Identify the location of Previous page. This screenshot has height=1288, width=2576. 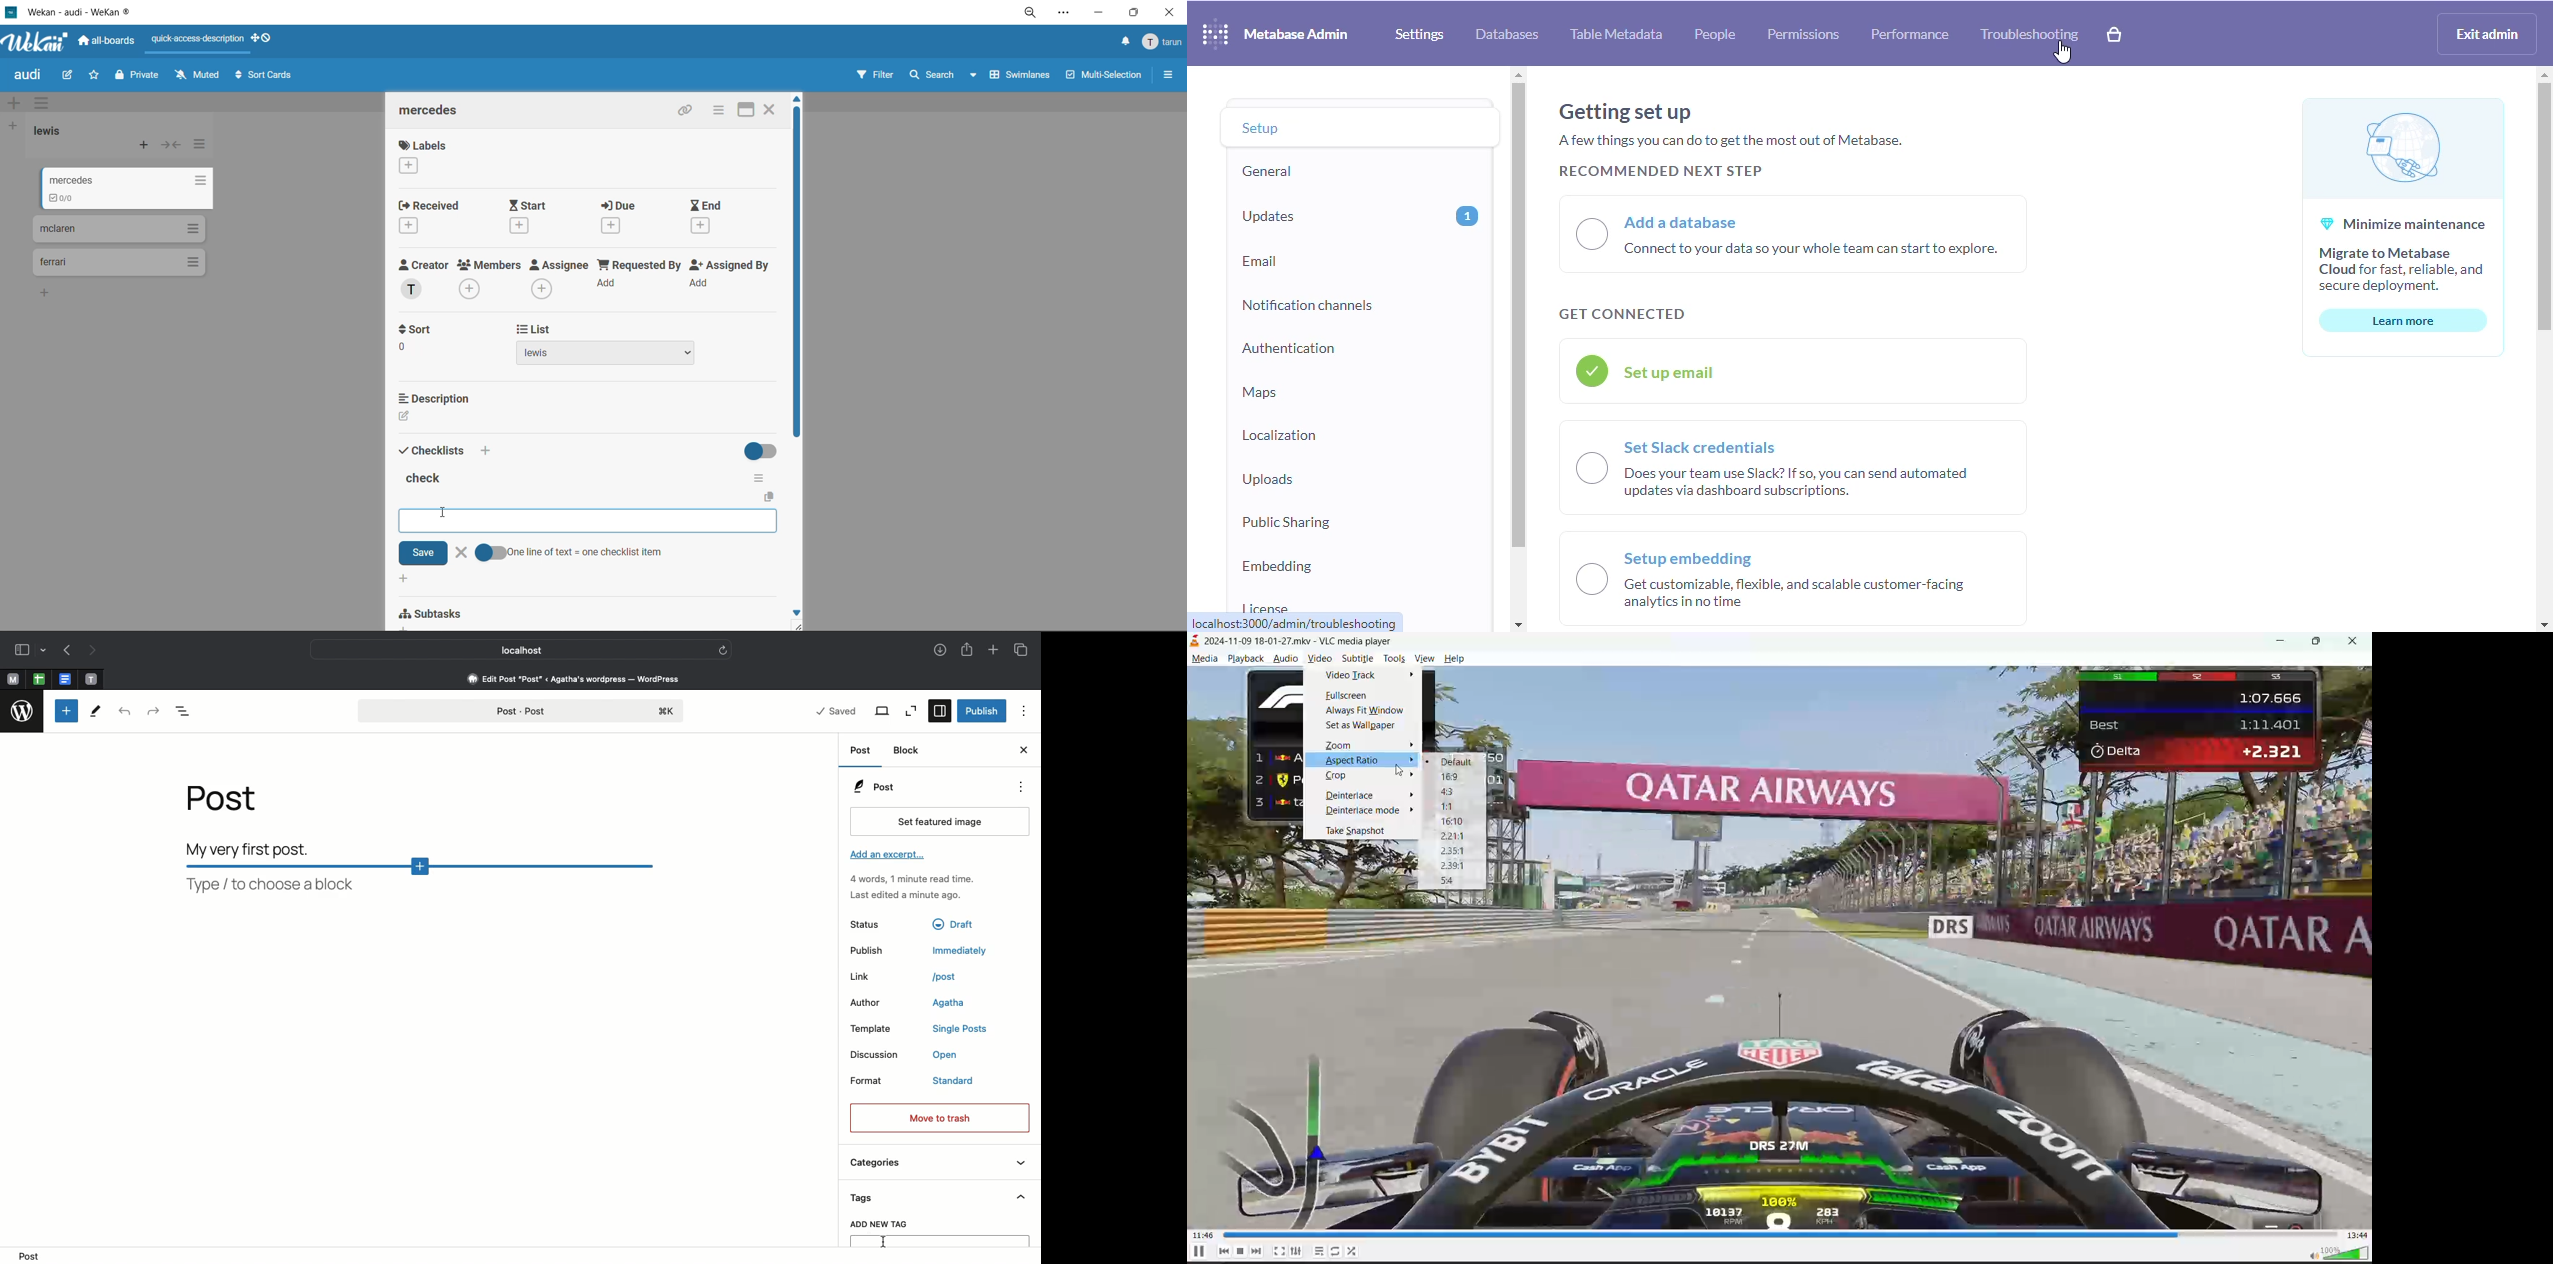
(68, 650).